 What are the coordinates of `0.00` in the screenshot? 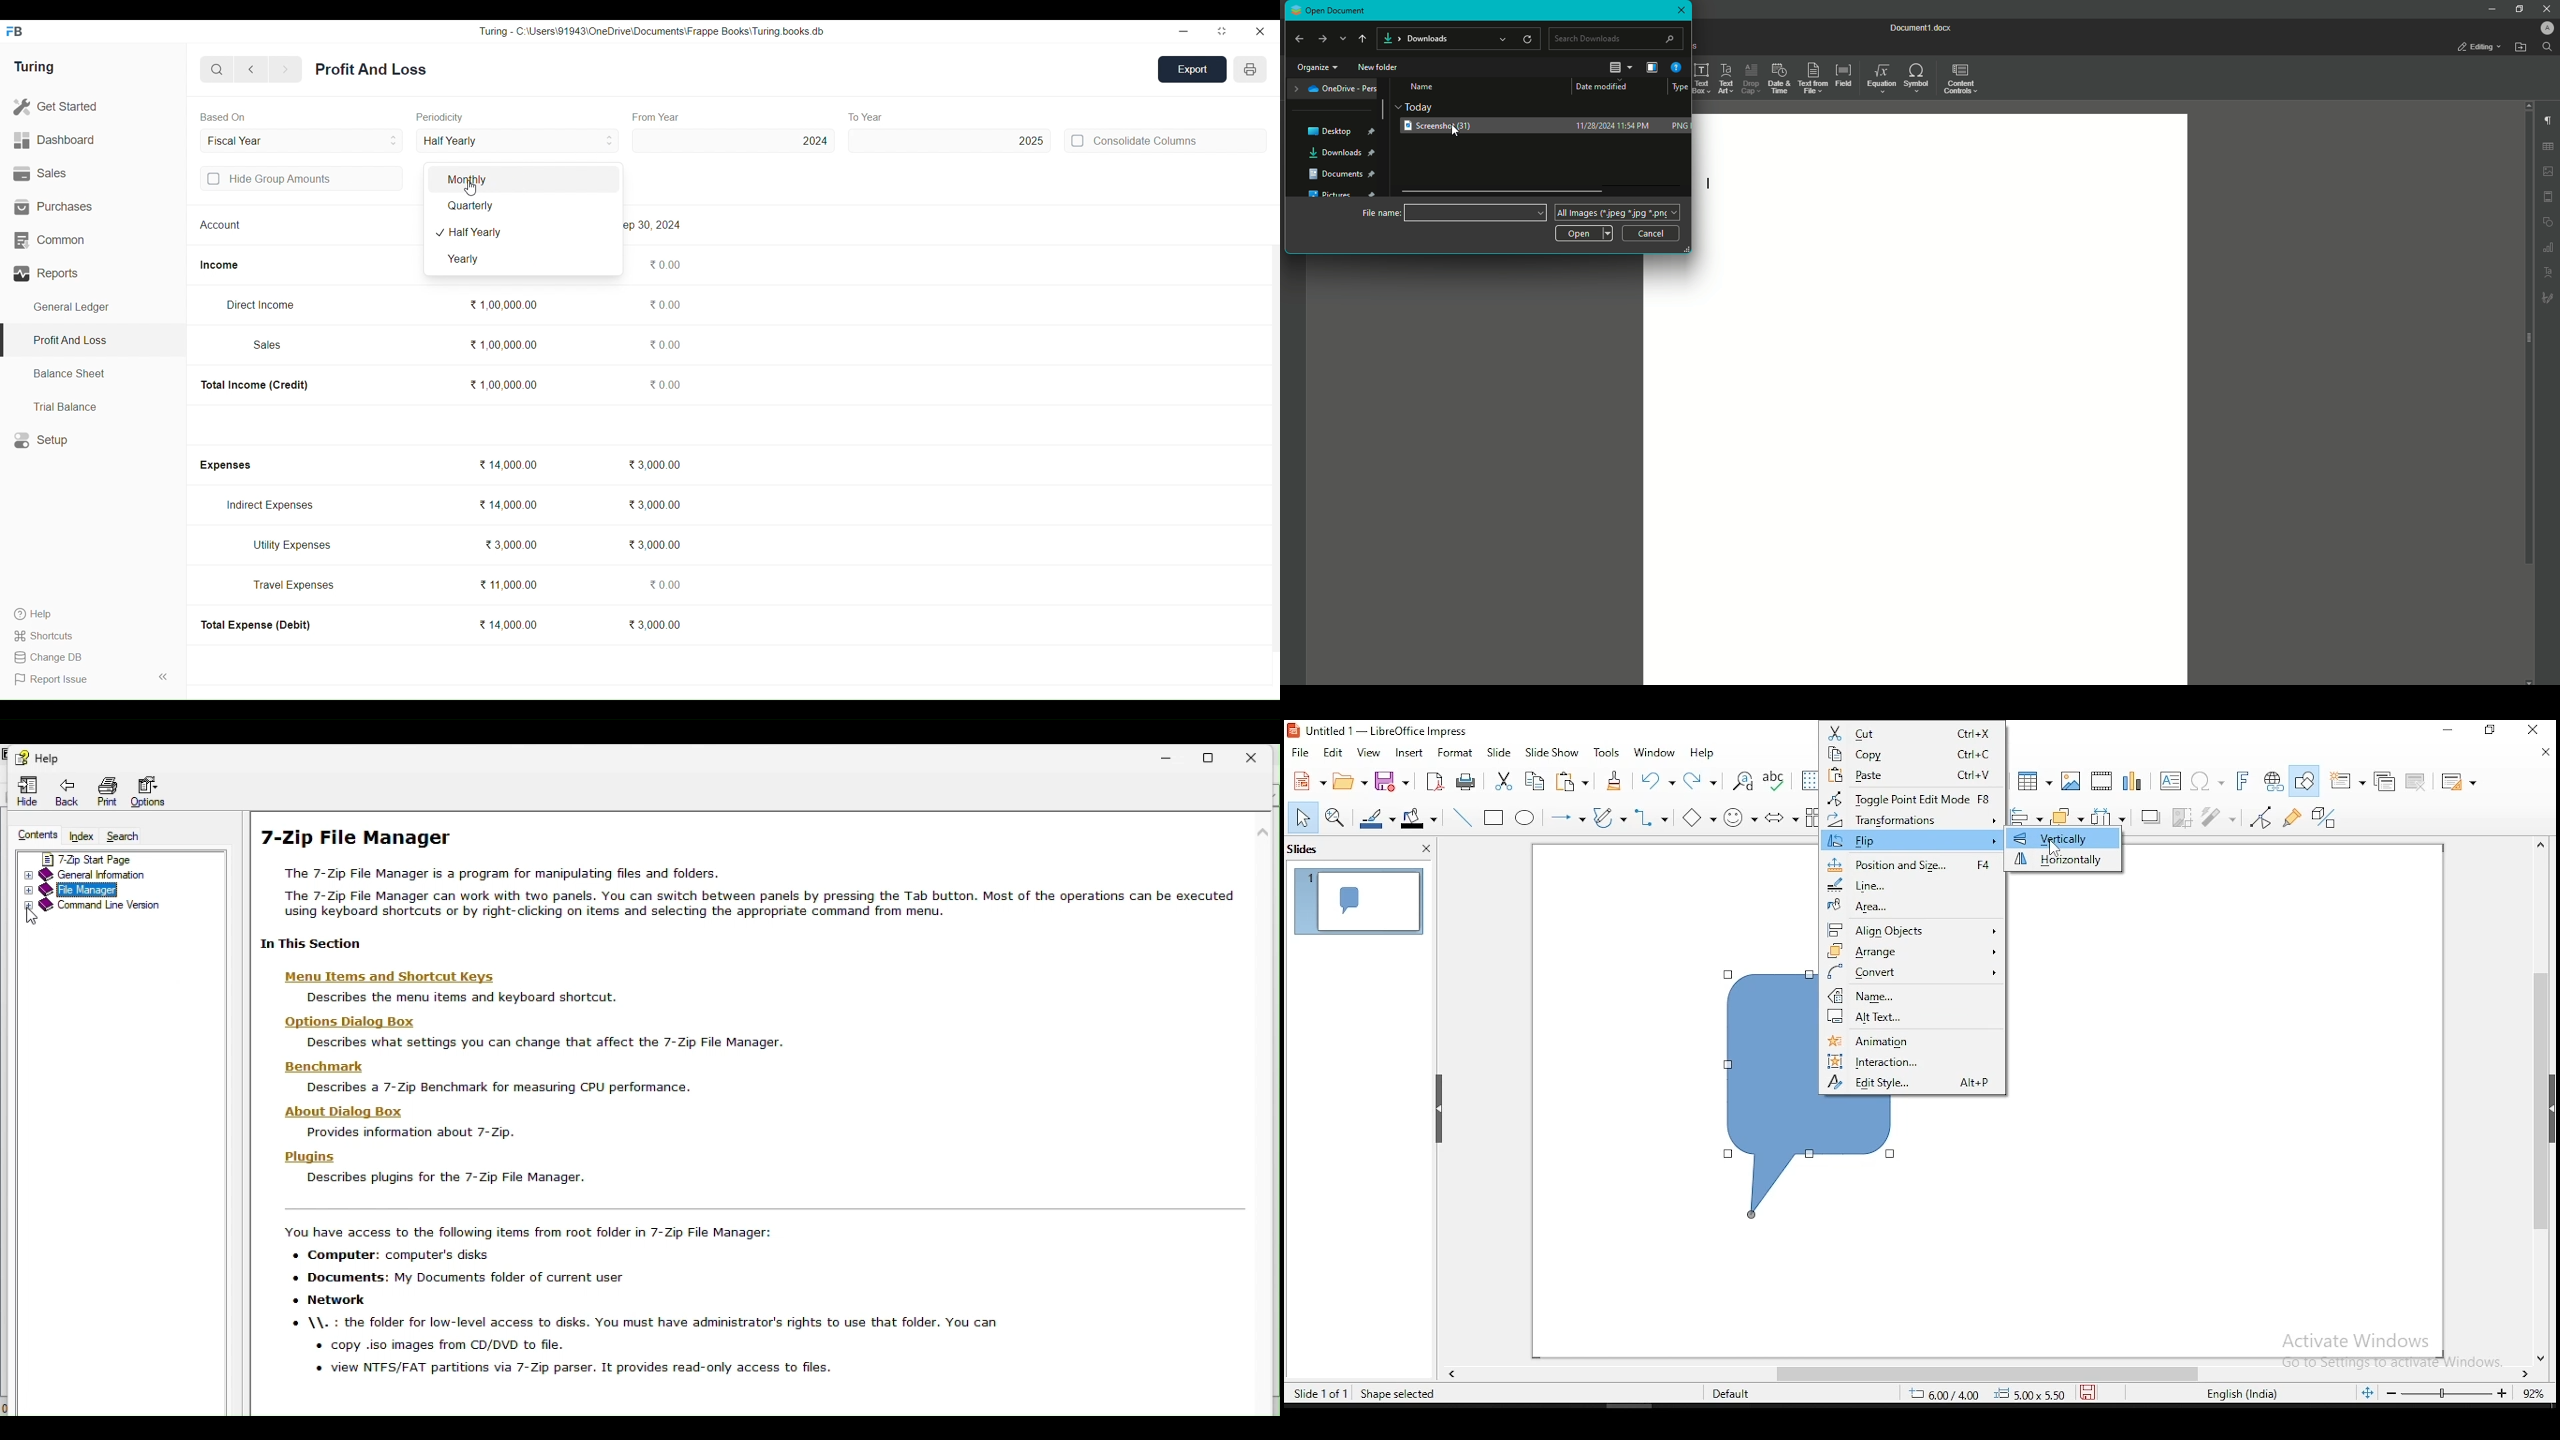 It's located at (664, 384).